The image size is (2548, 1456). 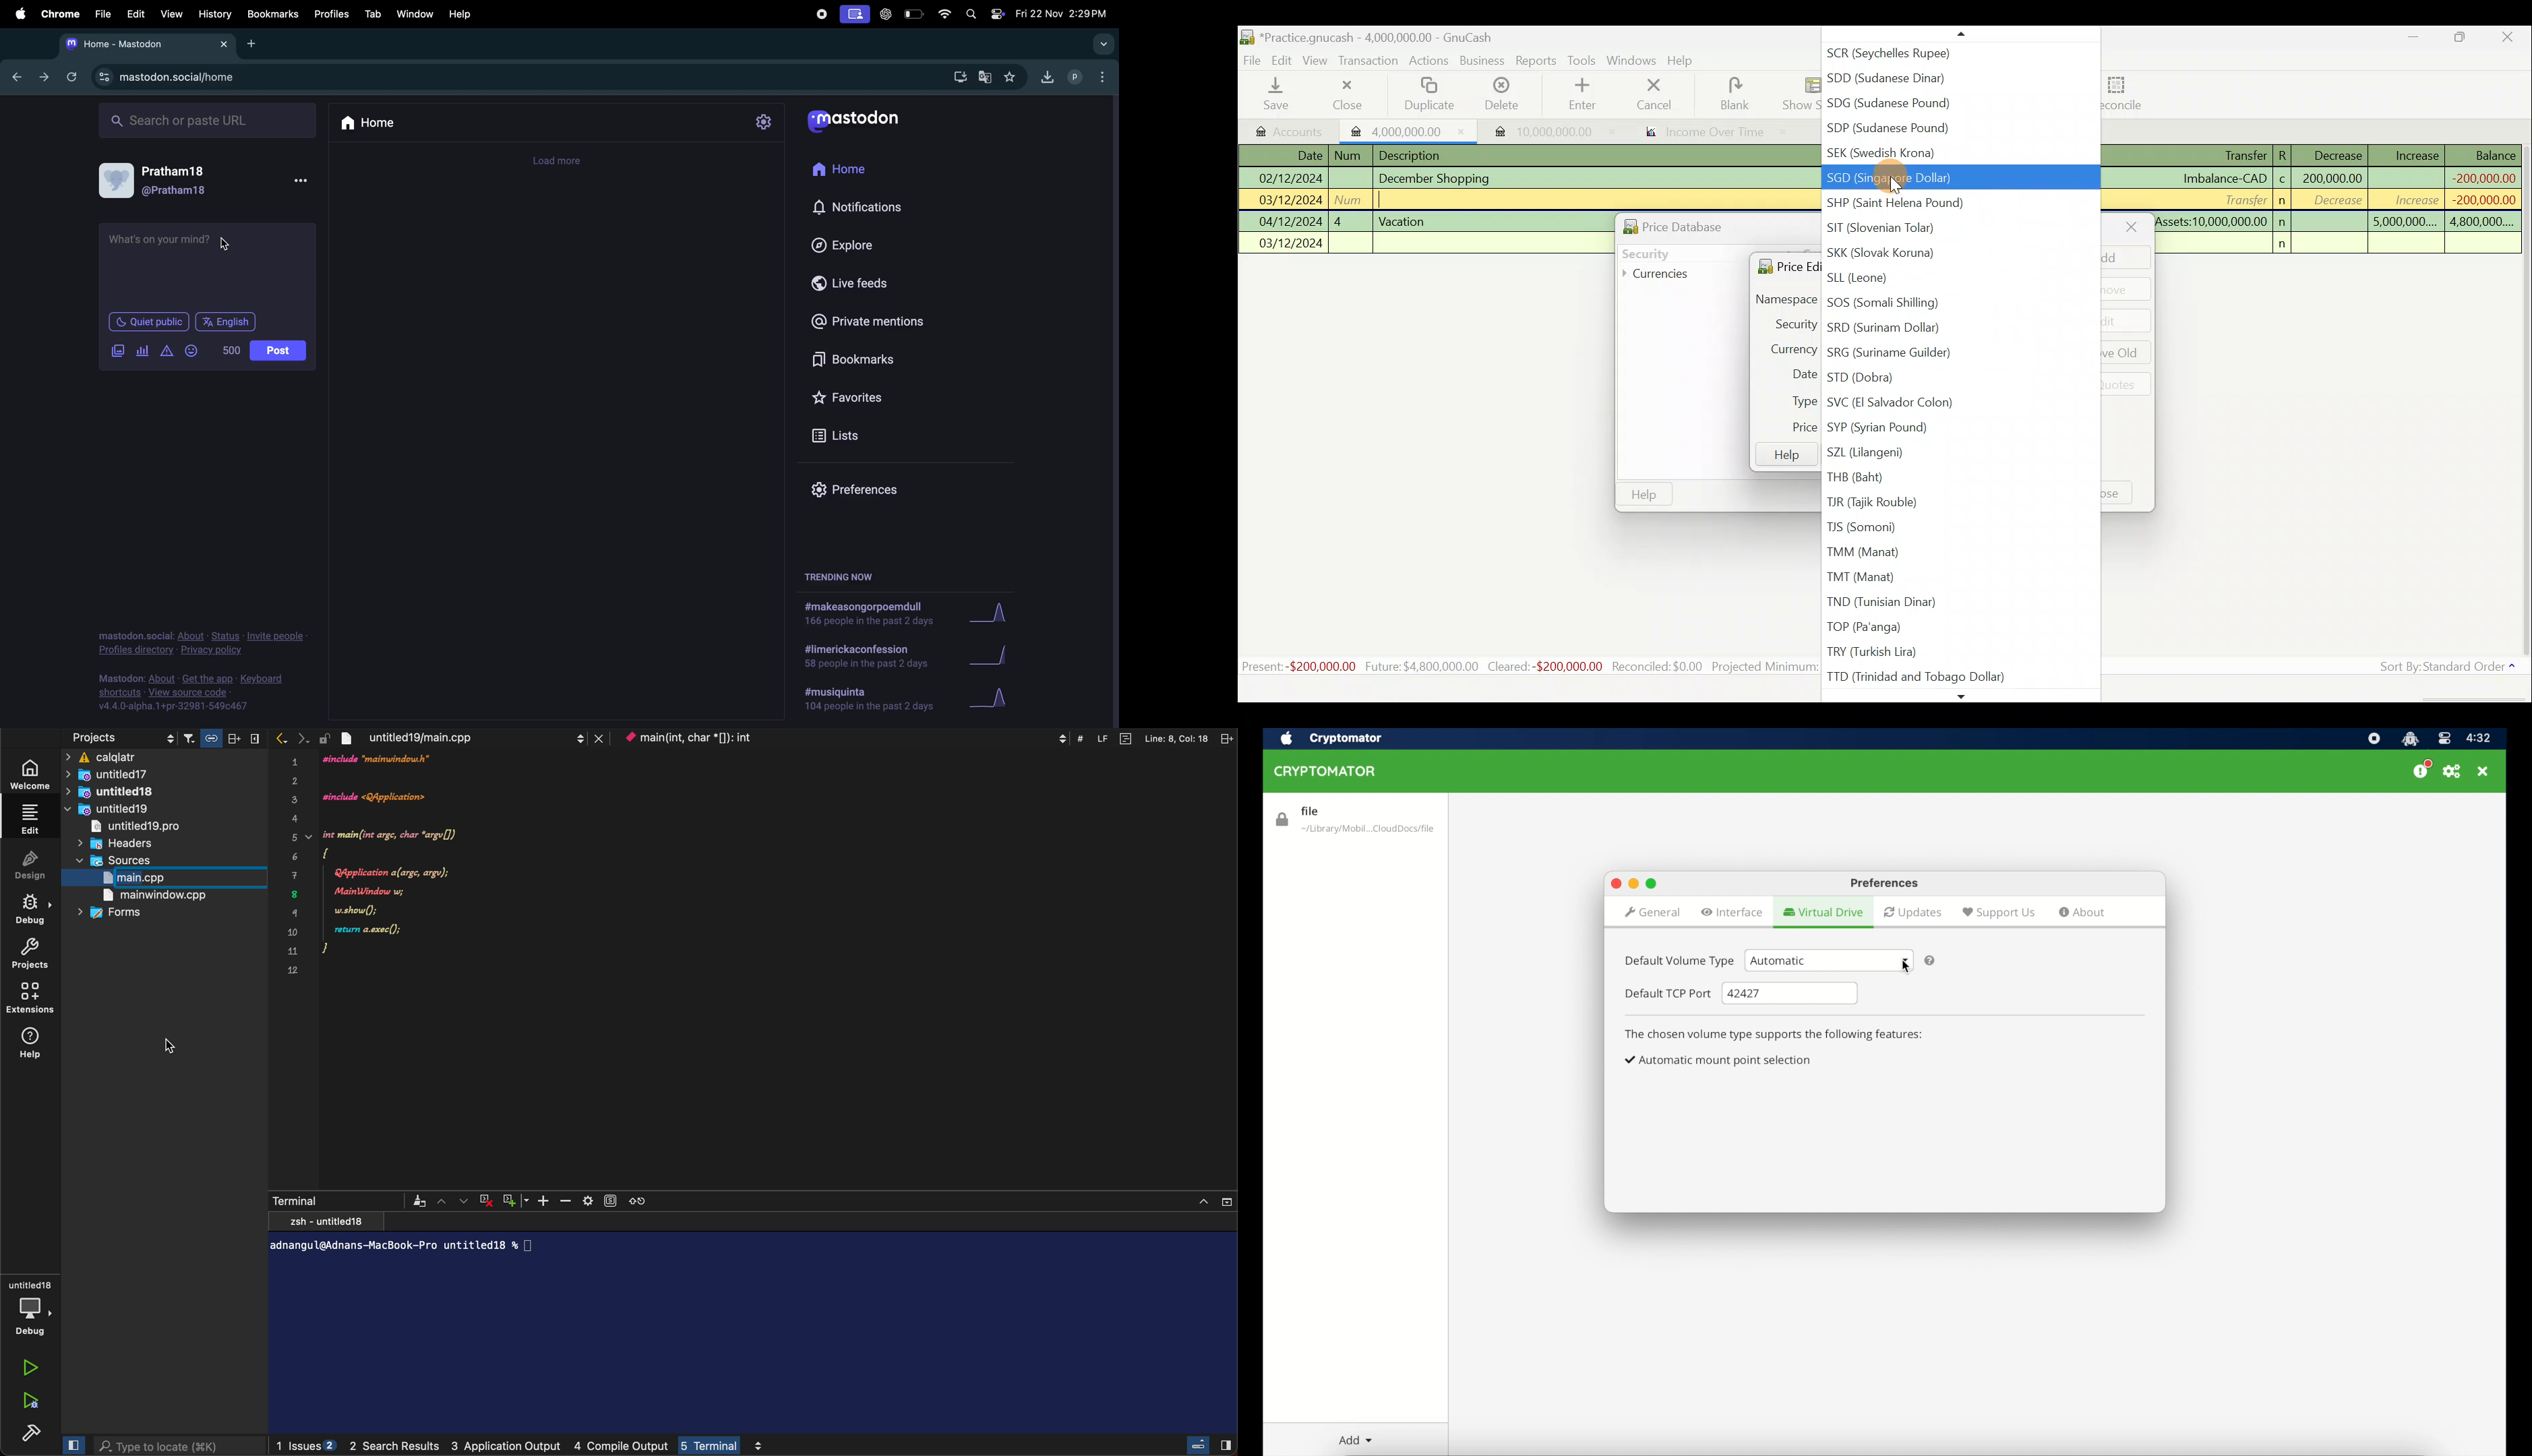 What do you see at coordinates (1366, 35) in the screenshot?
I see `Document name` at bounding box center [1366, 35].